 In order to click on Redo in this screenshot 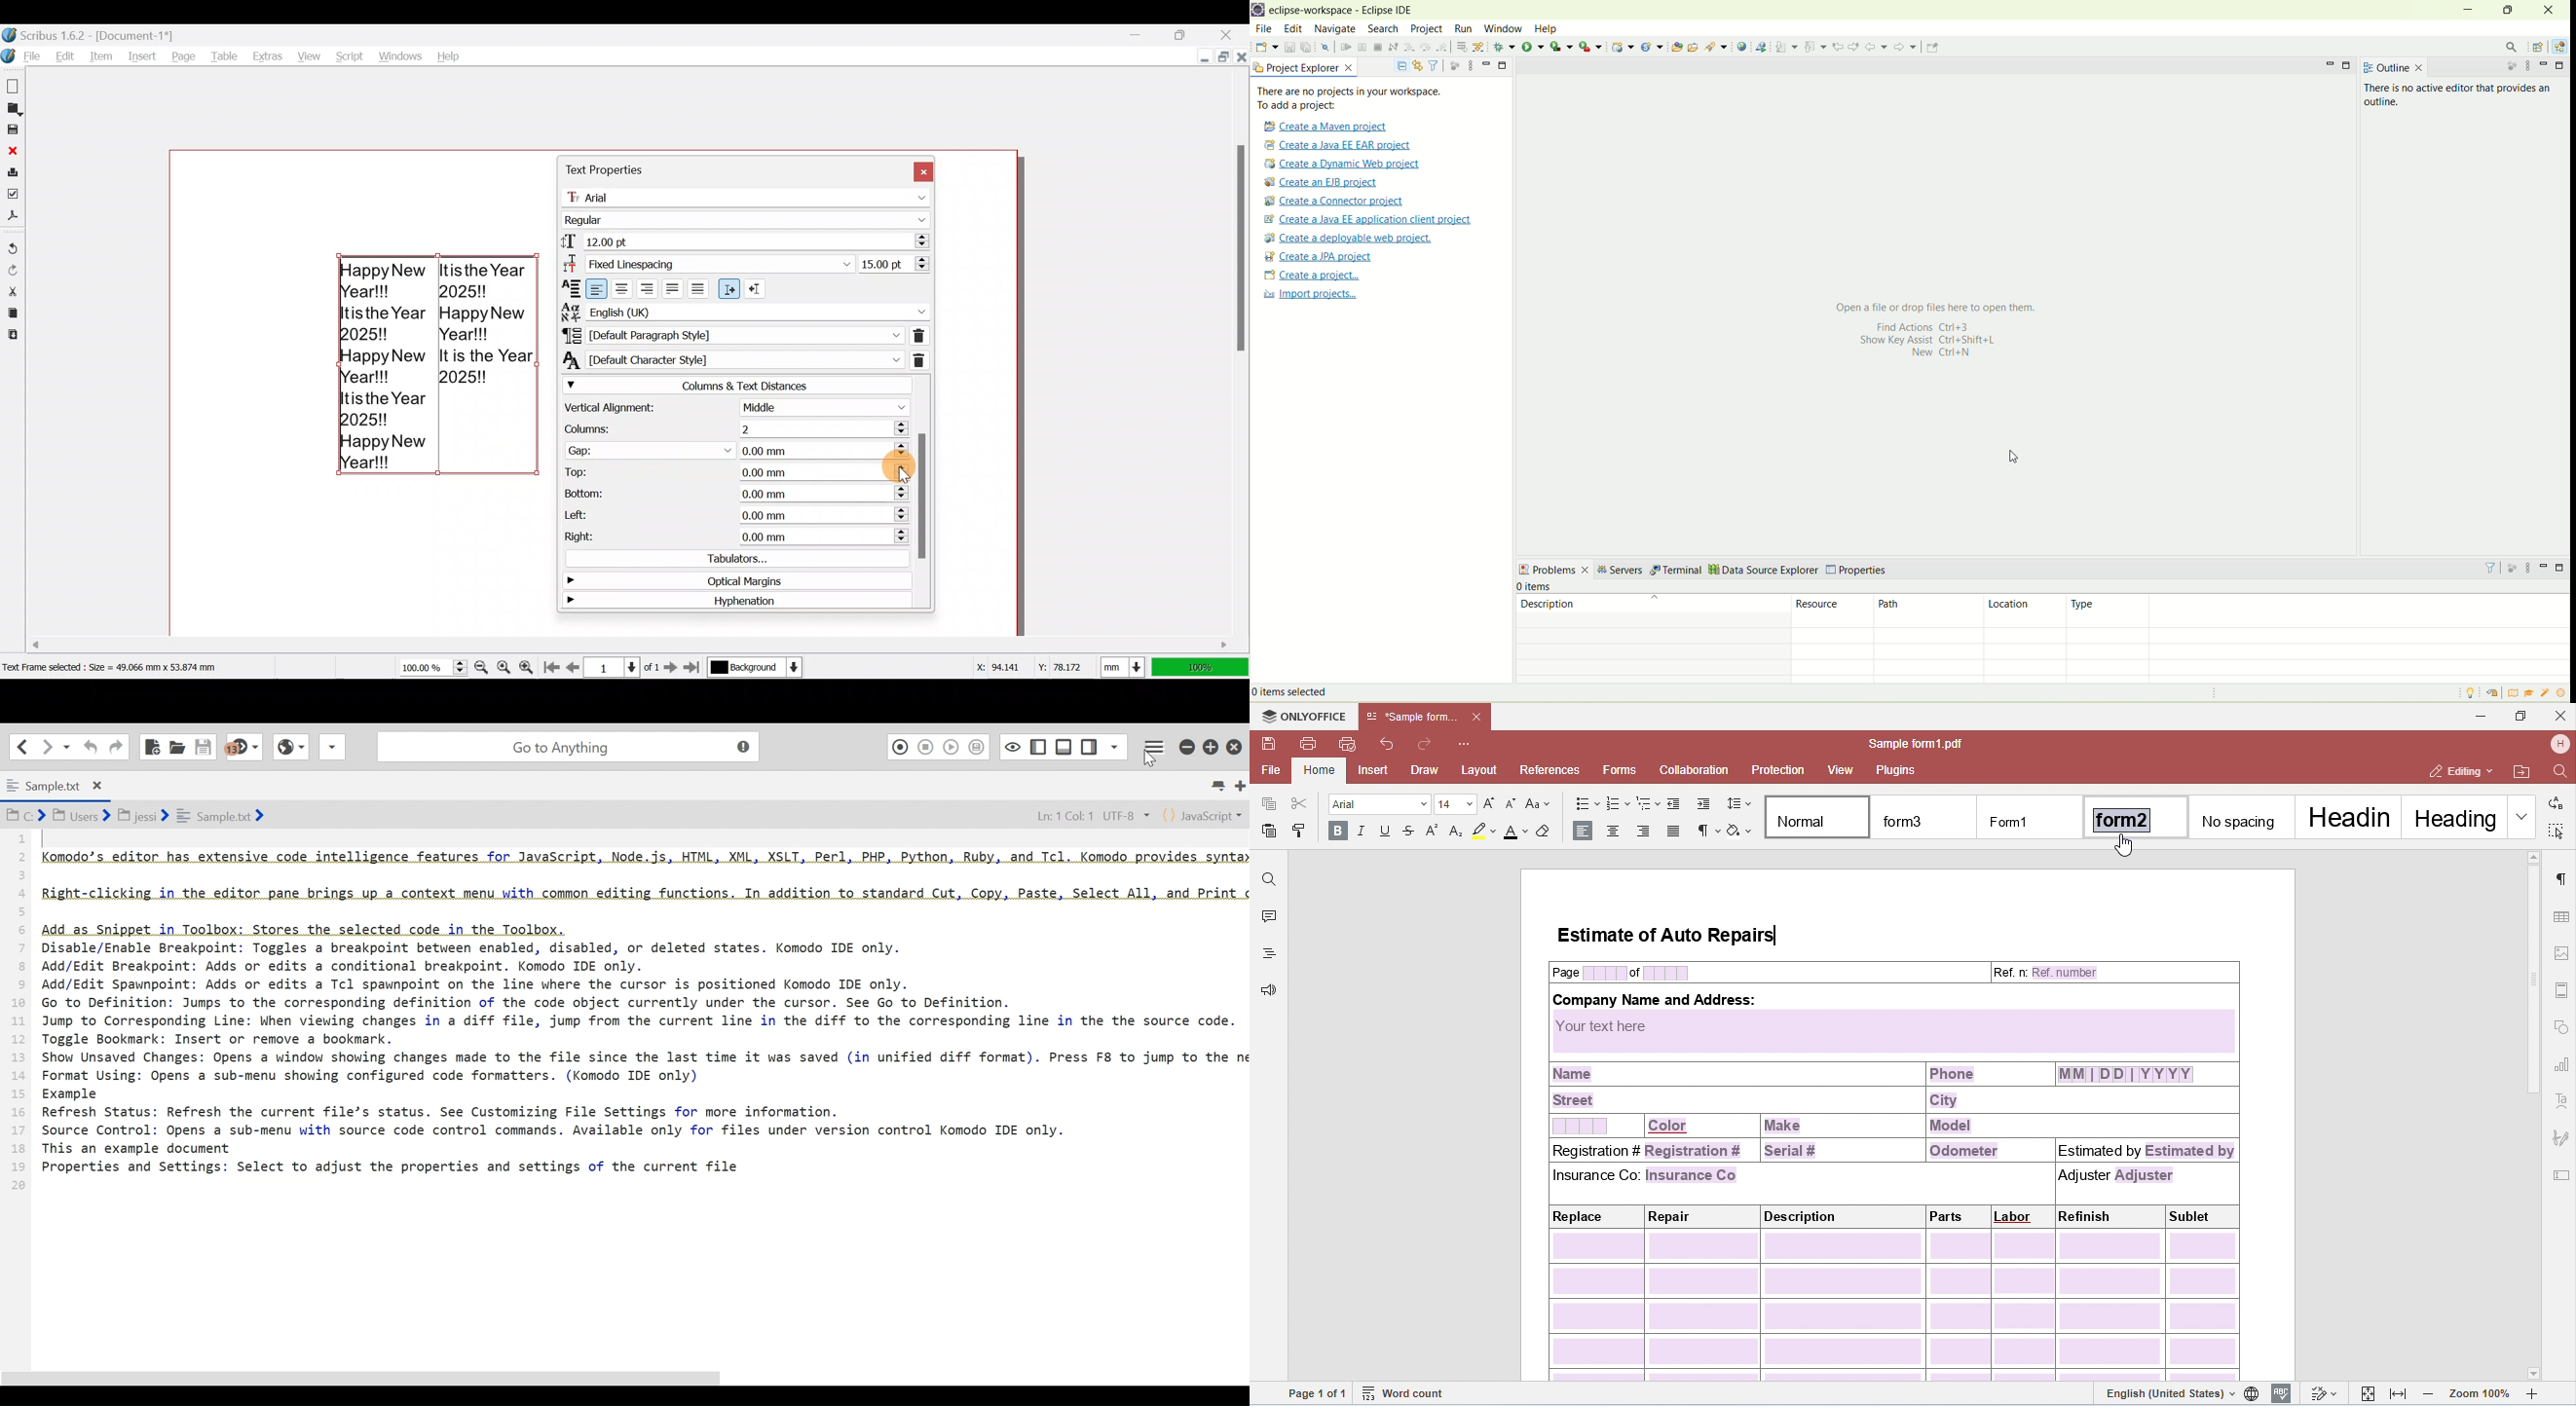, I will do `click(14, 269)`.